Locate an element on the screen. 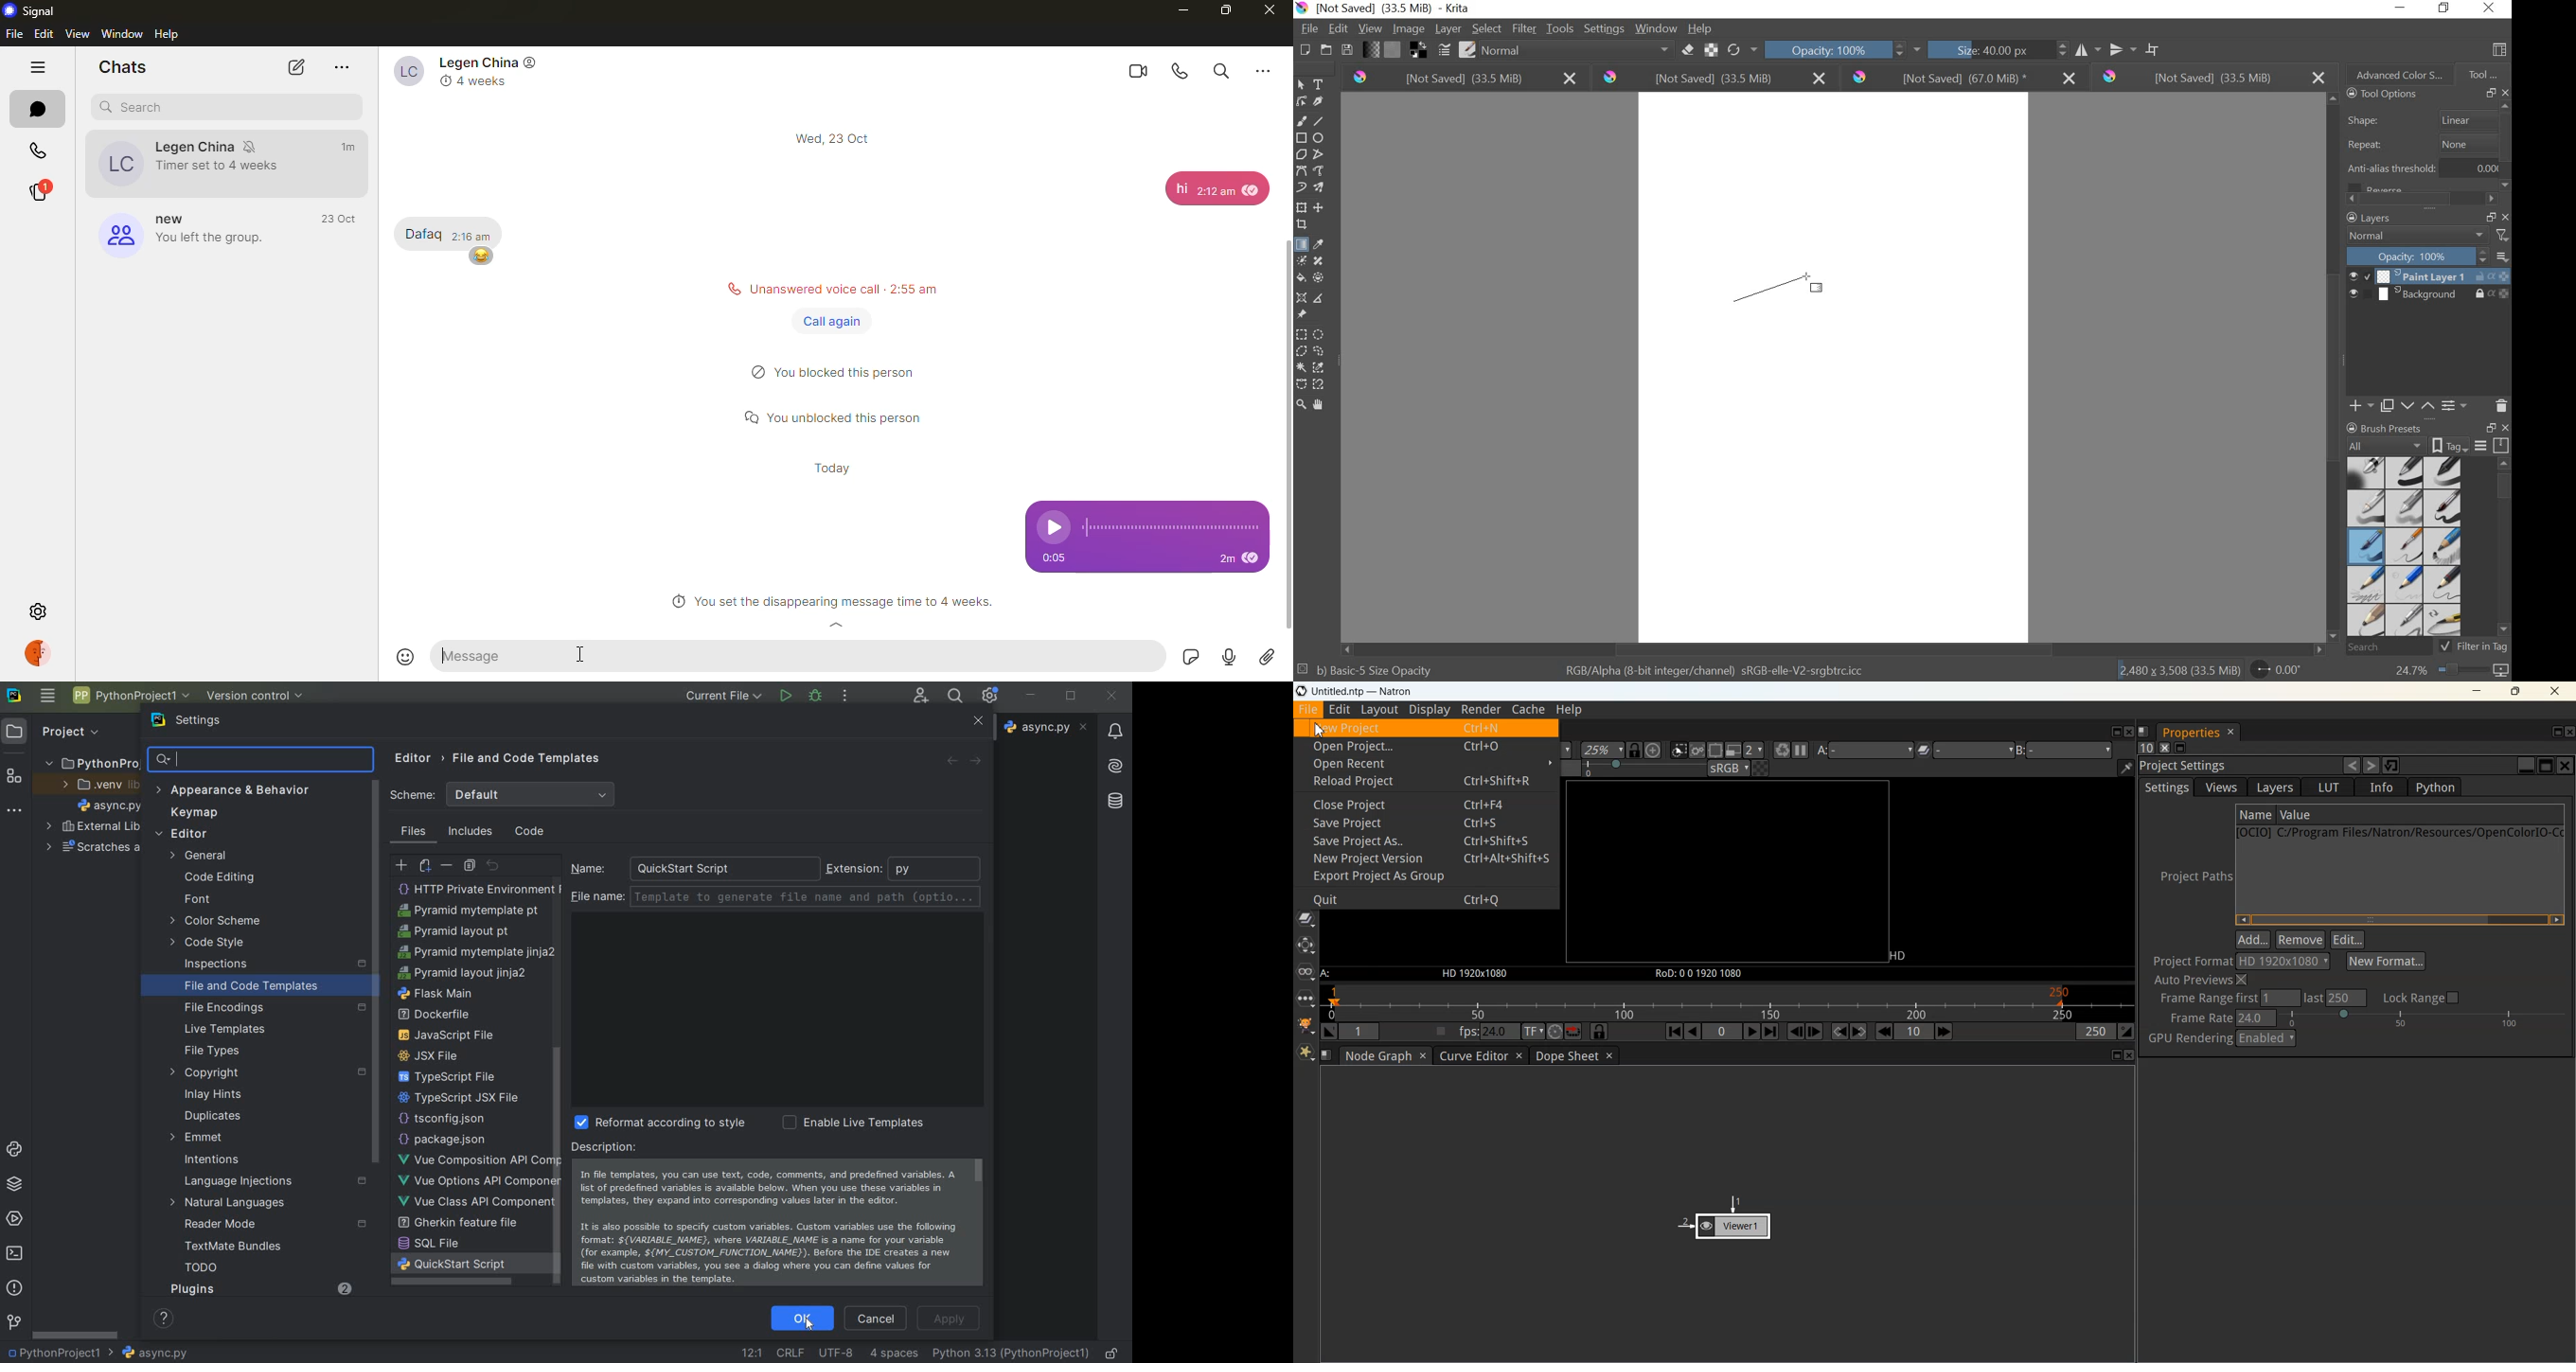  BRUSH PROPERTIES is located at coordinates (2392, 425).